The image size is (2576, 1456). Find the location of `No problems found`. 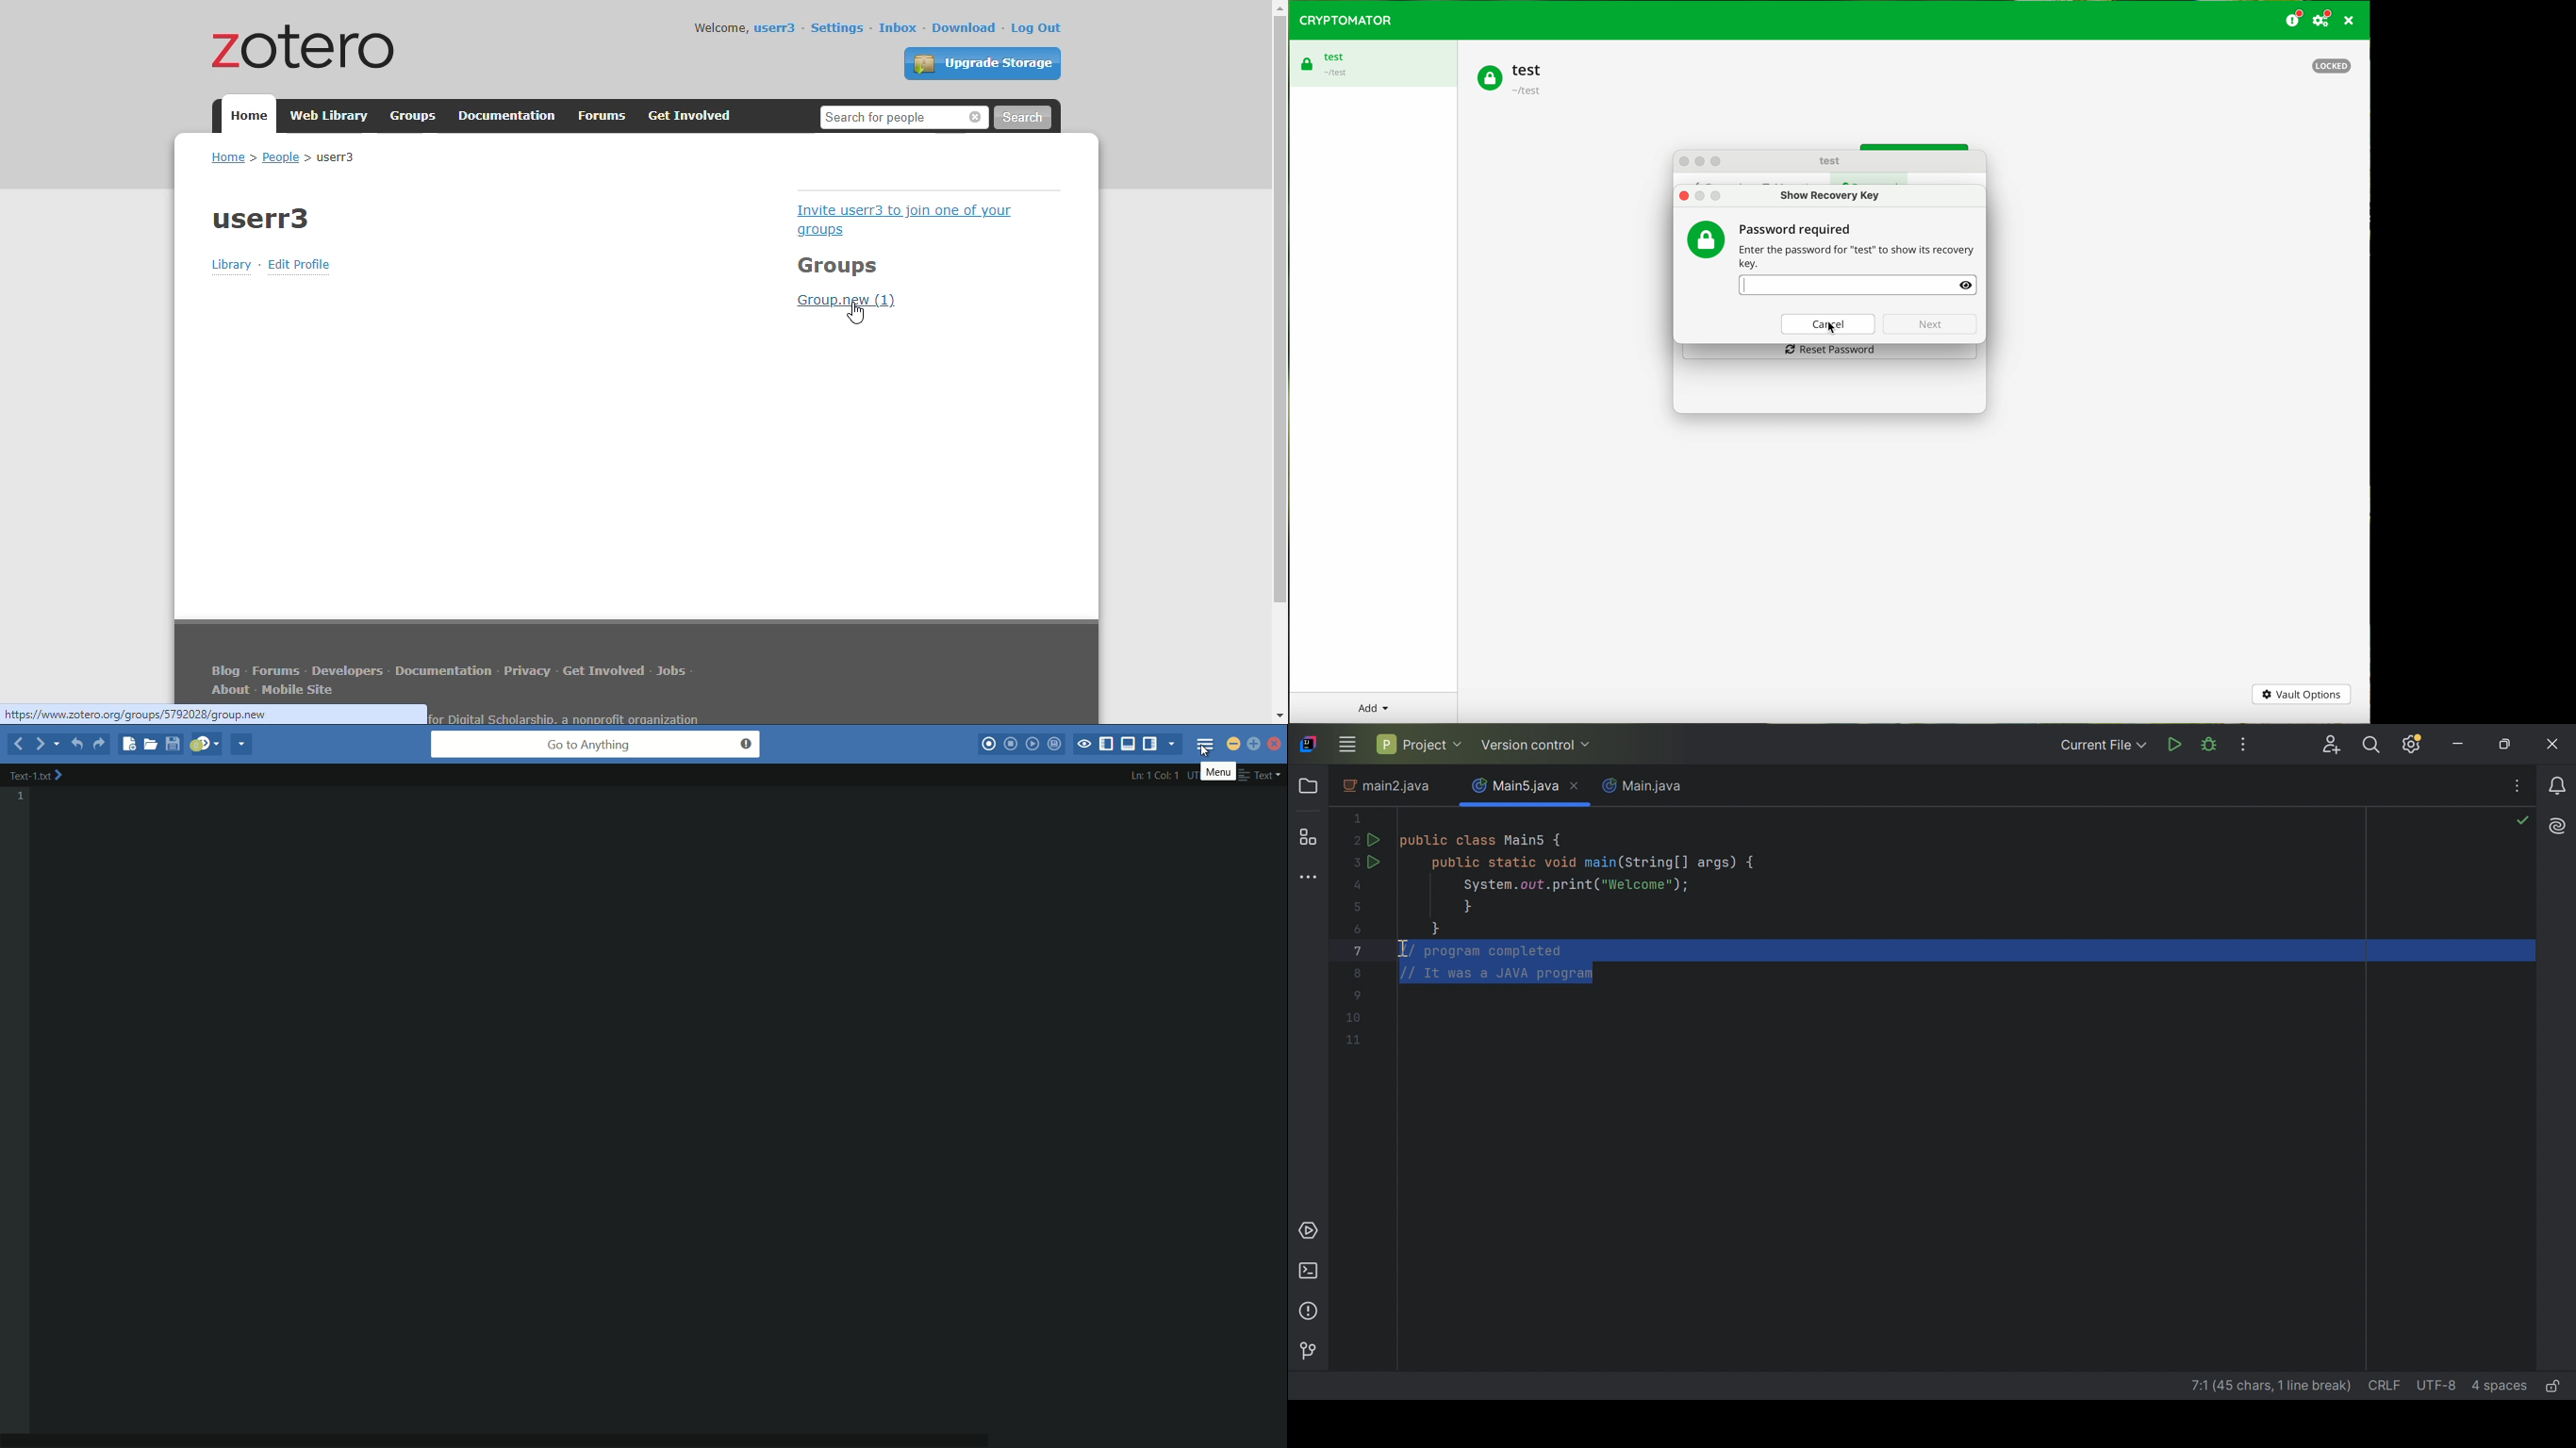

No problems found is located at coordinates (2524, 823).